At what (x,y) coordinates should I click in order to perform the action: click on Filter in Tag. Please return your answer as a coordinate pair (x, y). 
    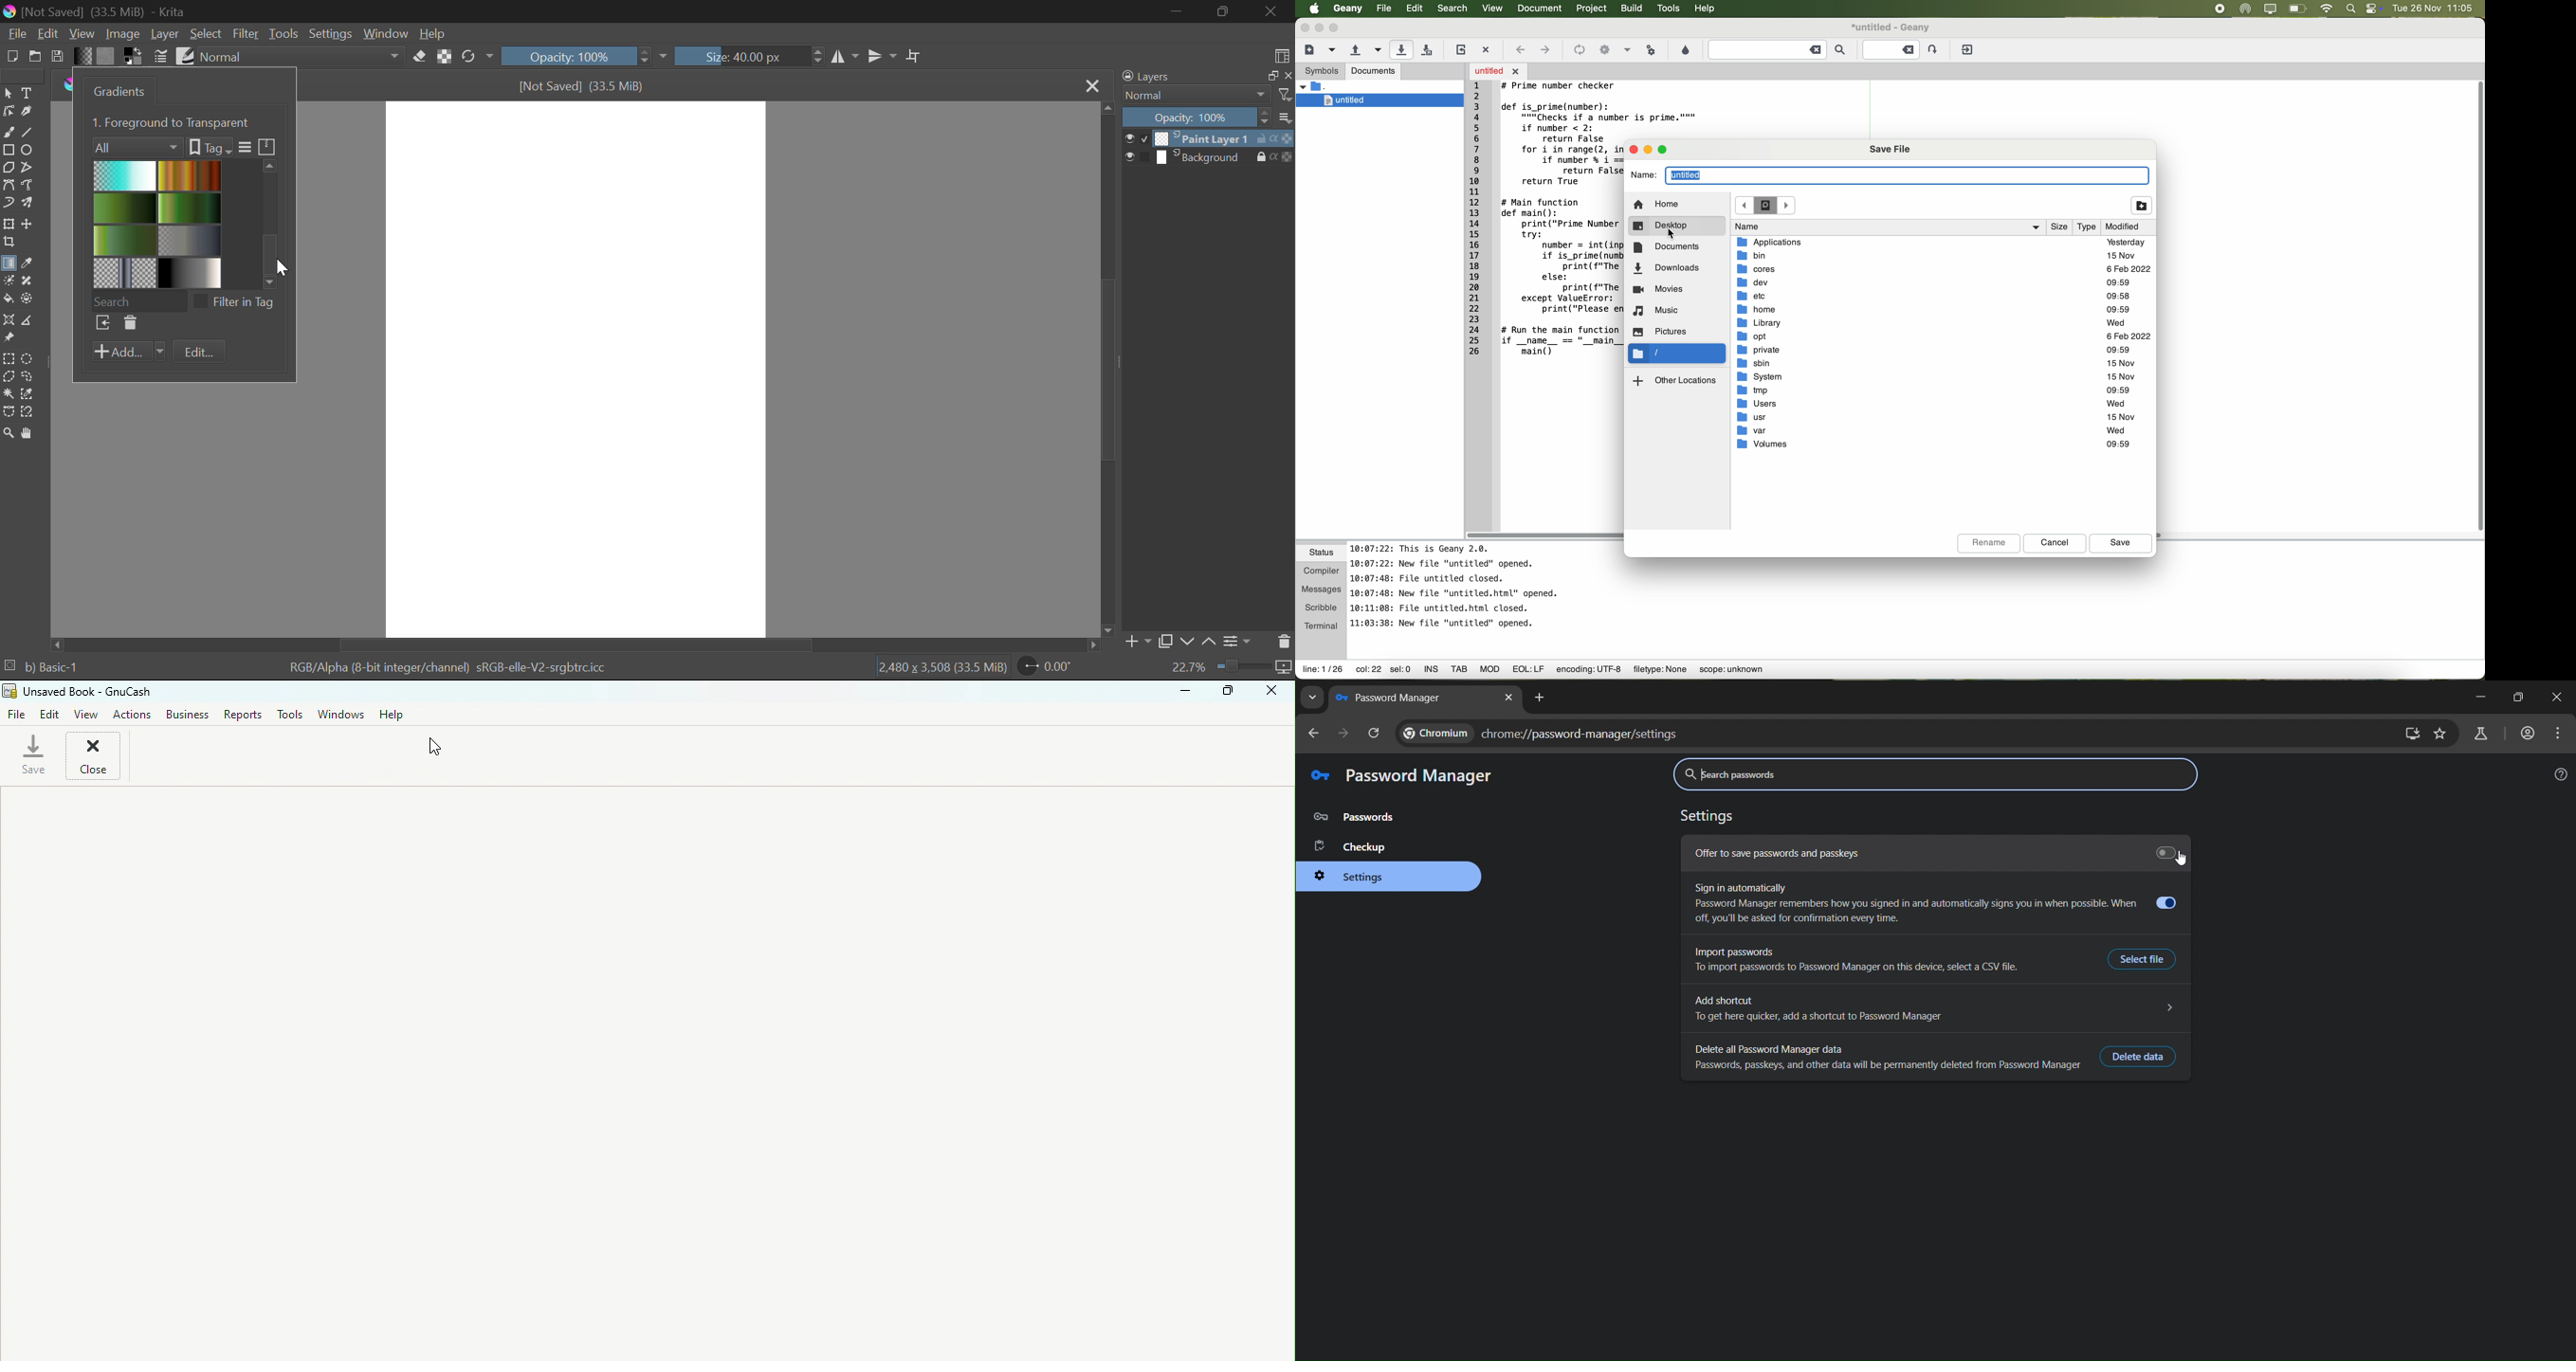
    Looking at the image, I should click on (238, 301).